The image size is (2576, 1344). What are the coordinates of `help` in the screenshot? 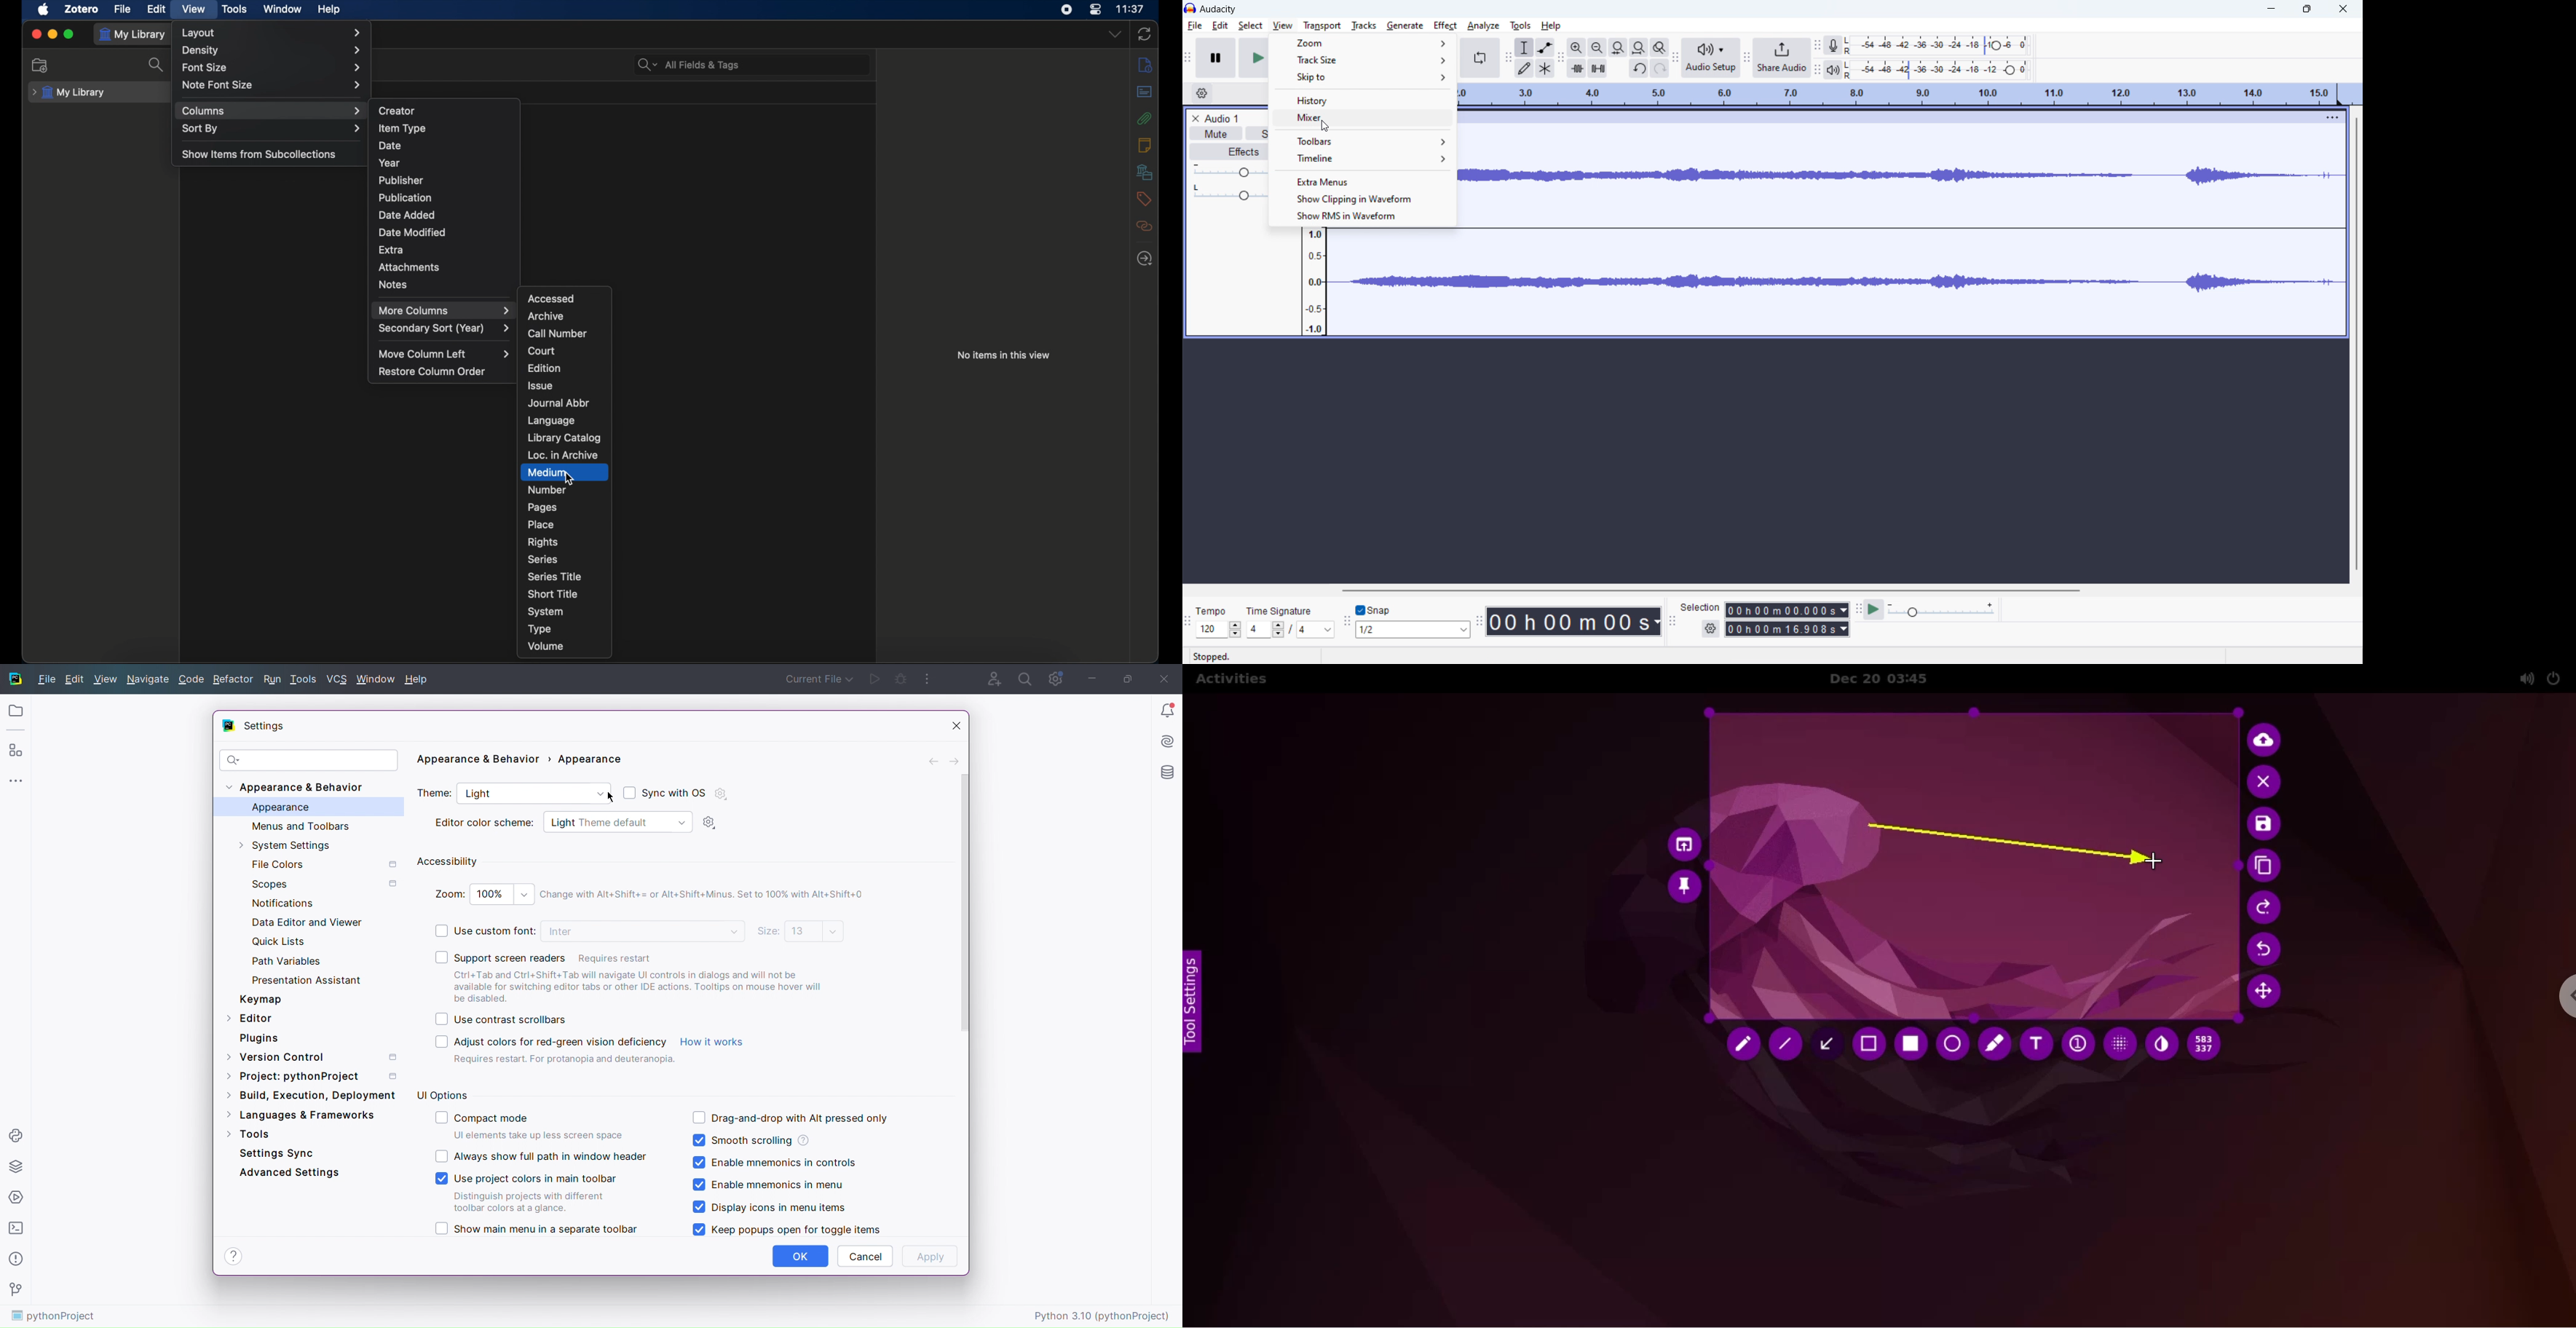 It's located at (329, 10).